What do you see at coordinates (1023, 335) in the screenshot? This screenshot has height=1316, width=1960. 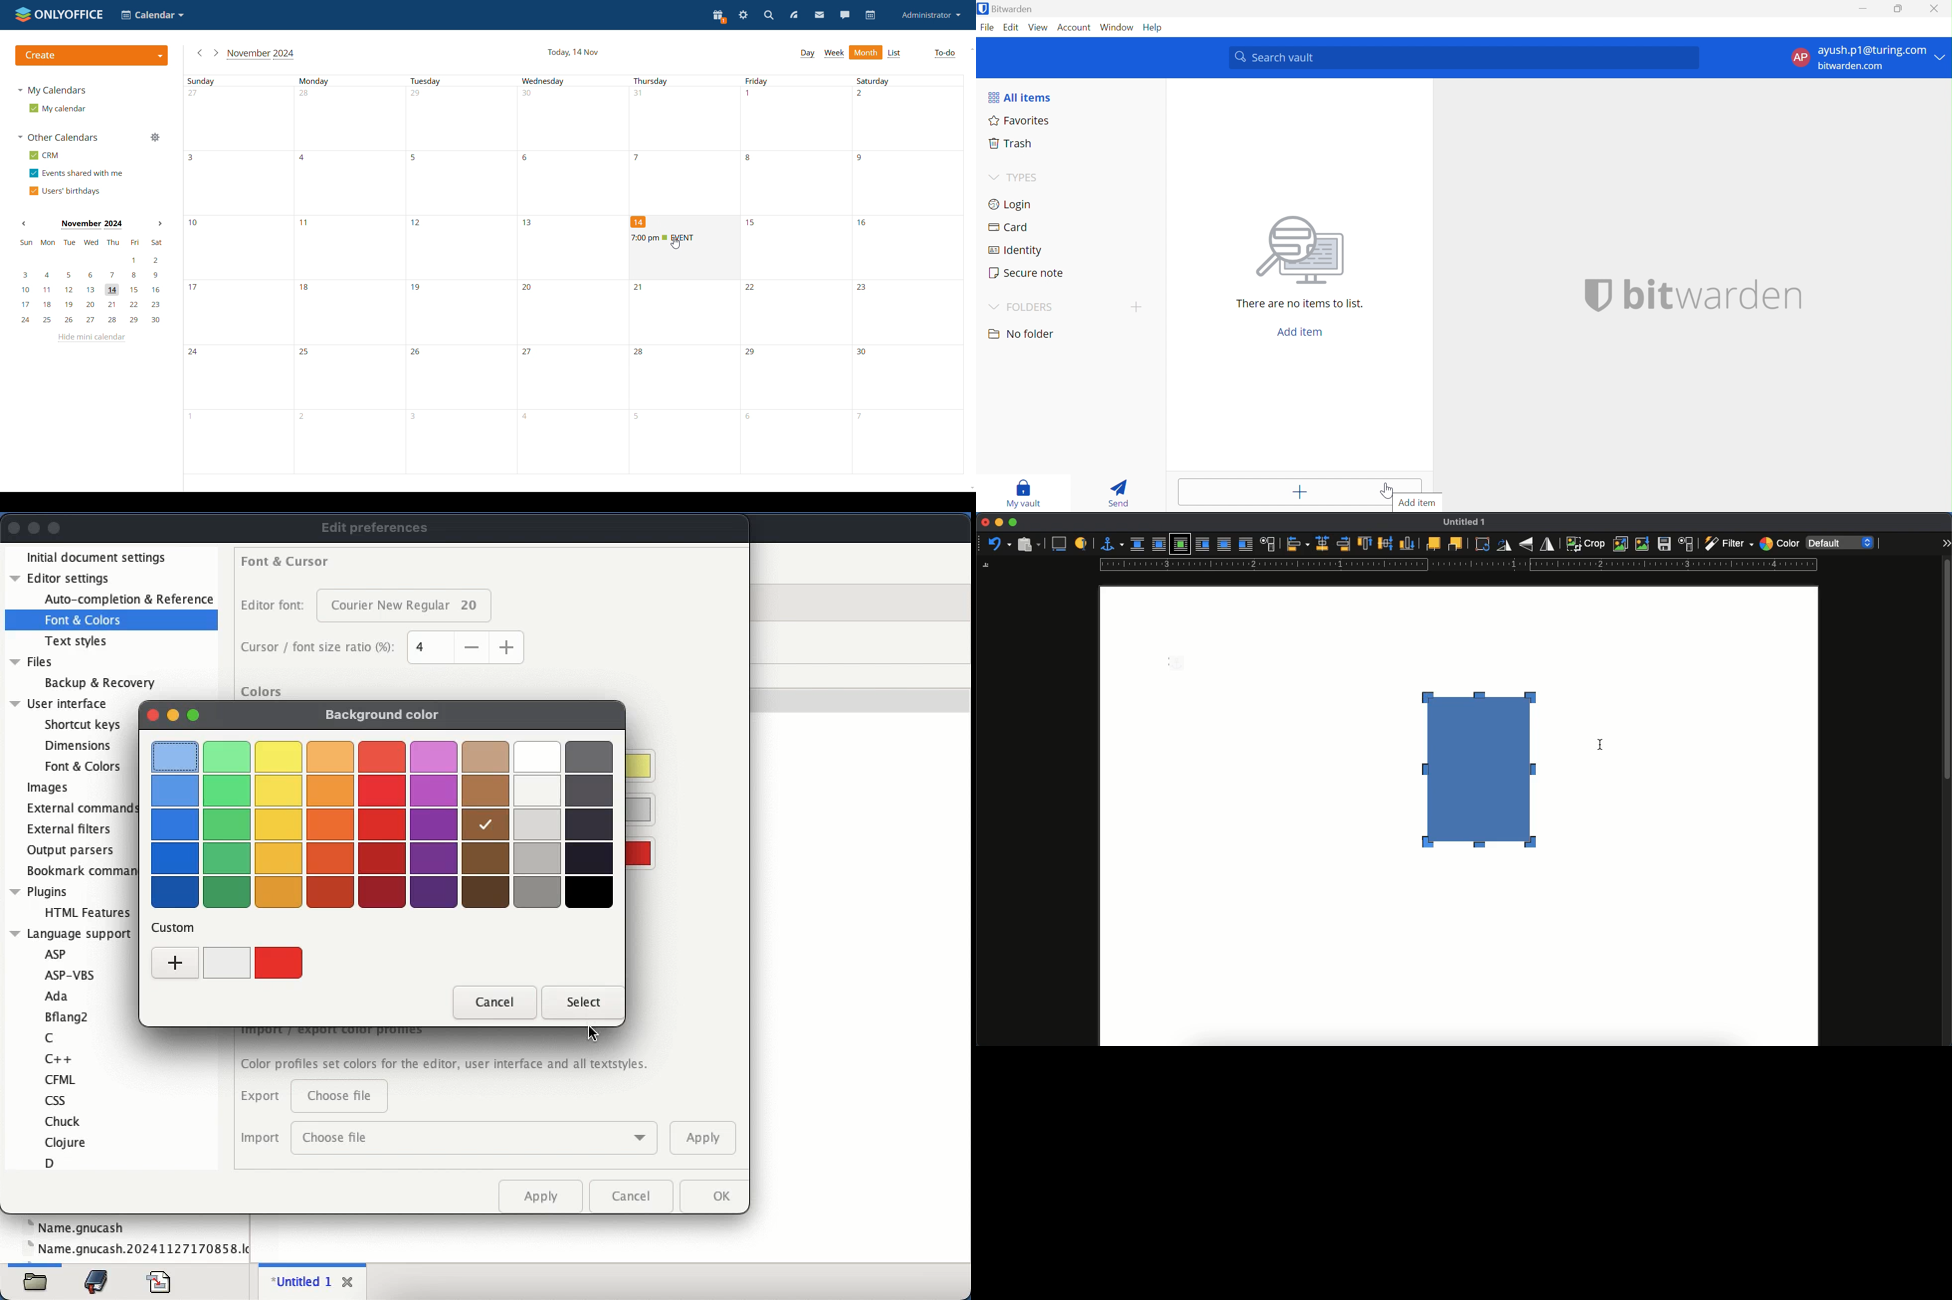 I see `No folder` at bounding box center [1023, 335].